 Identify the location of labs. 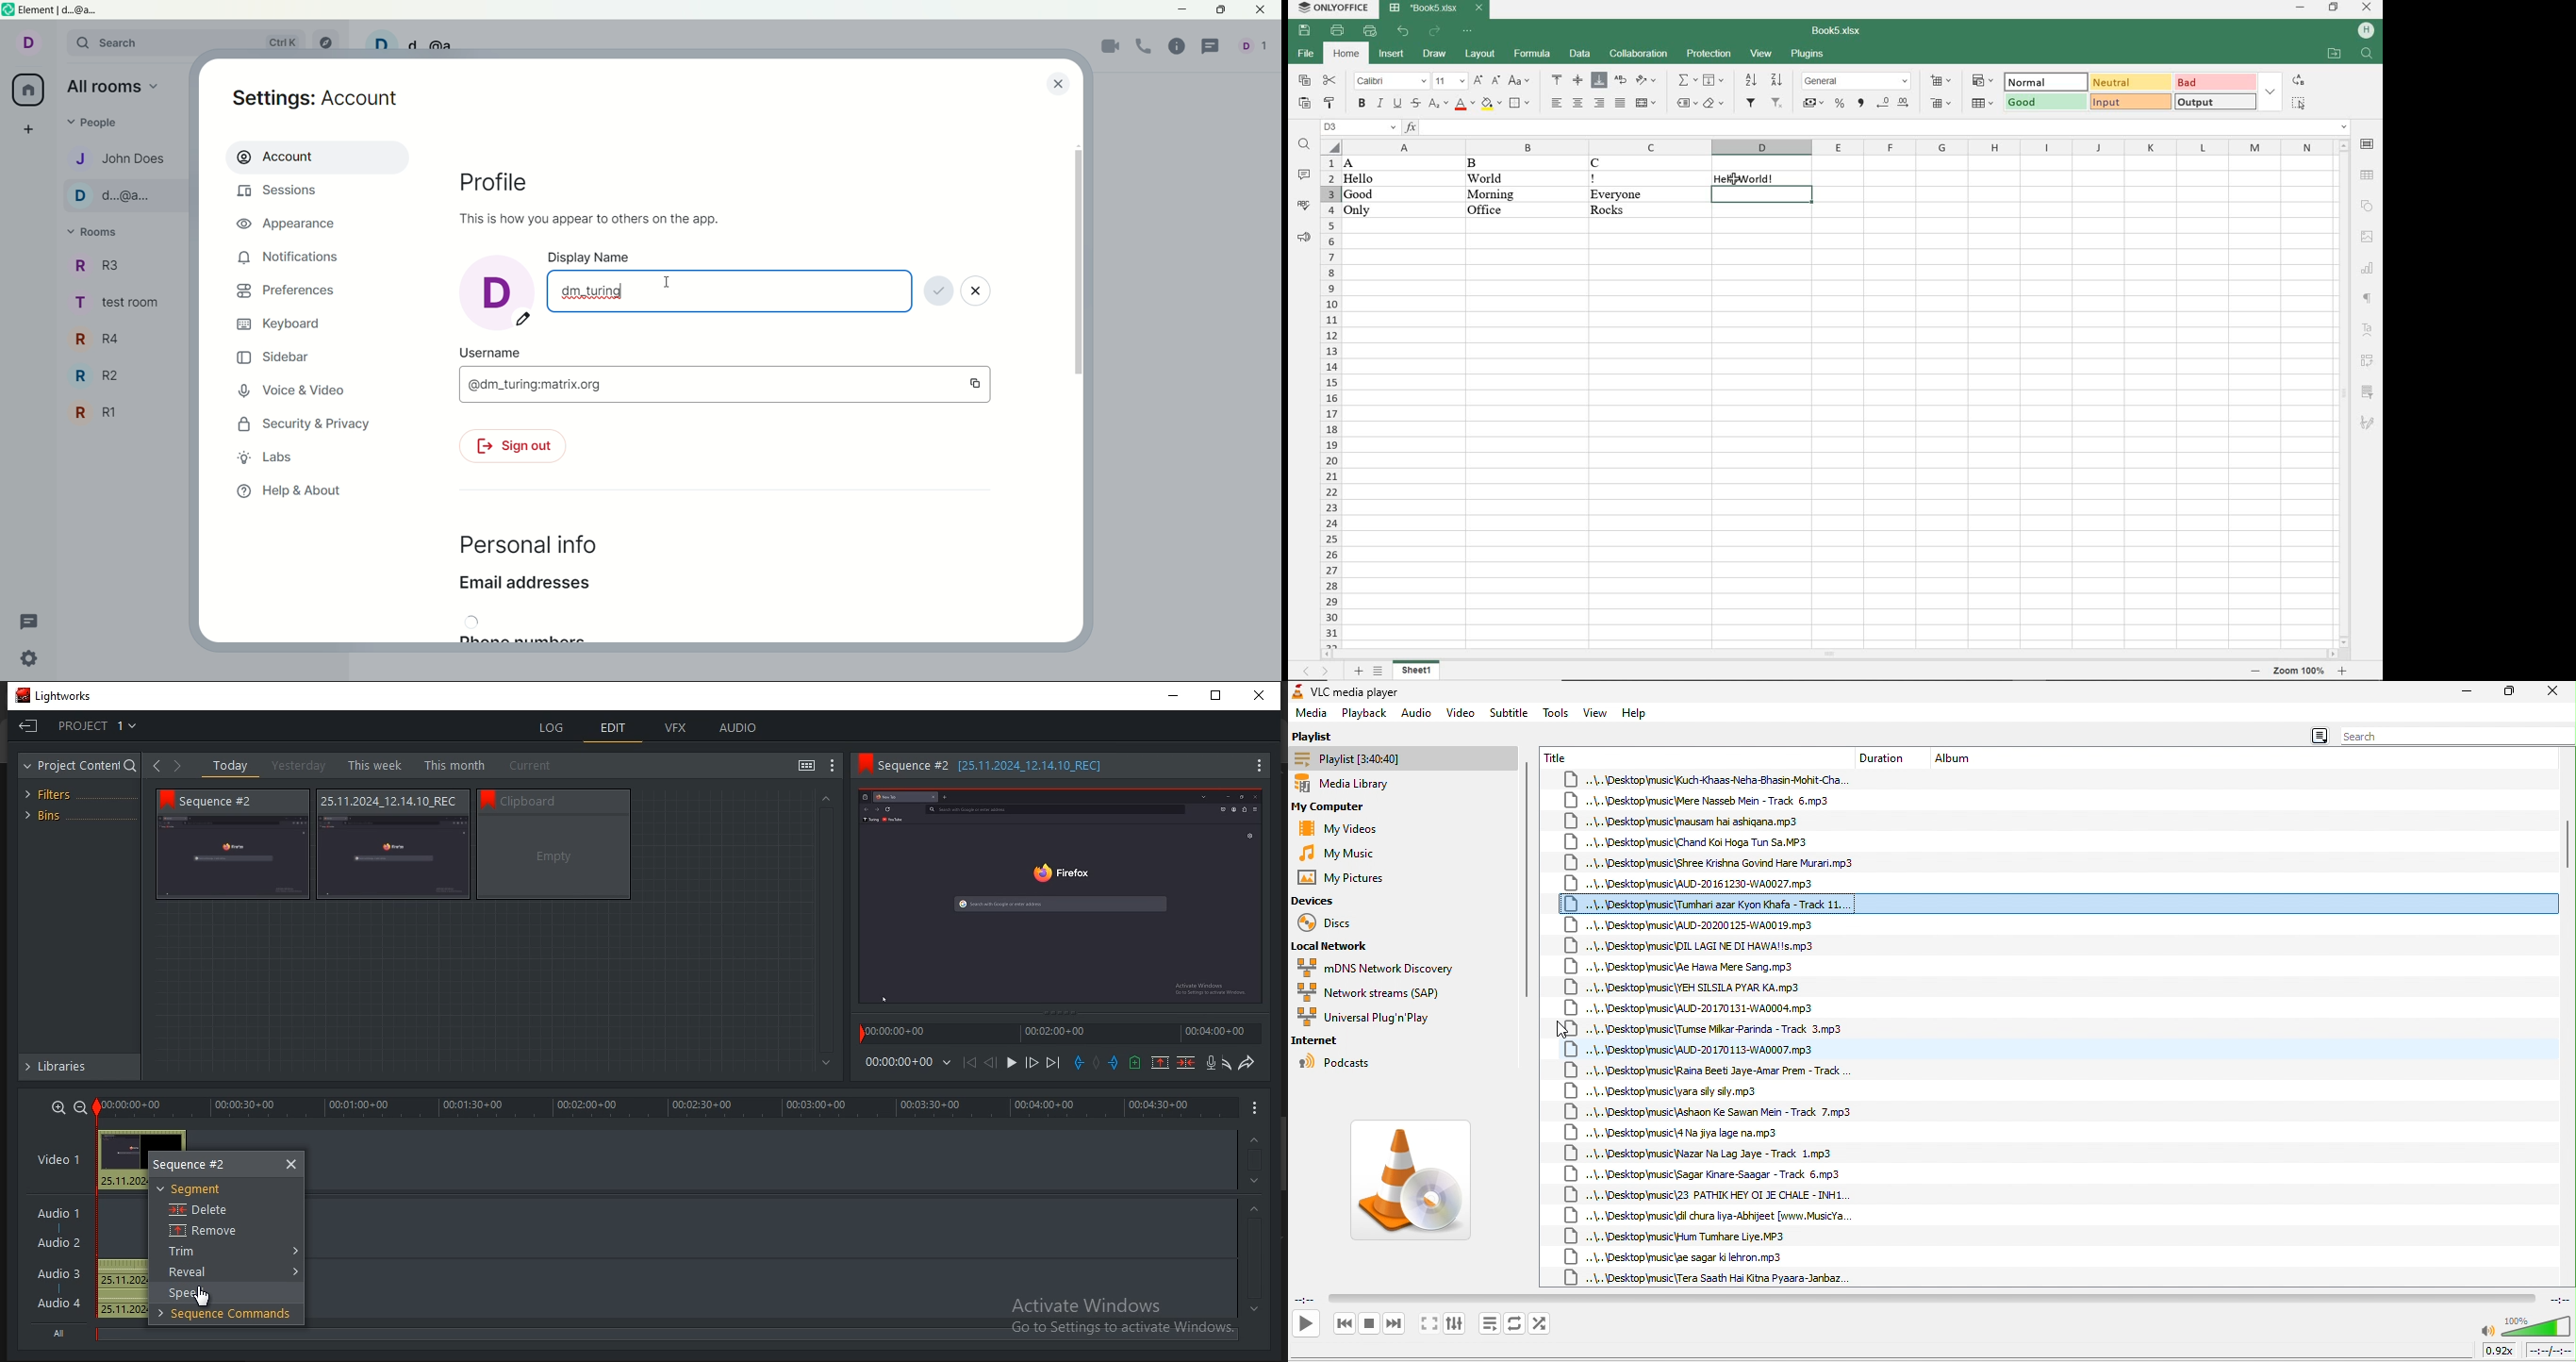
(266, 457).